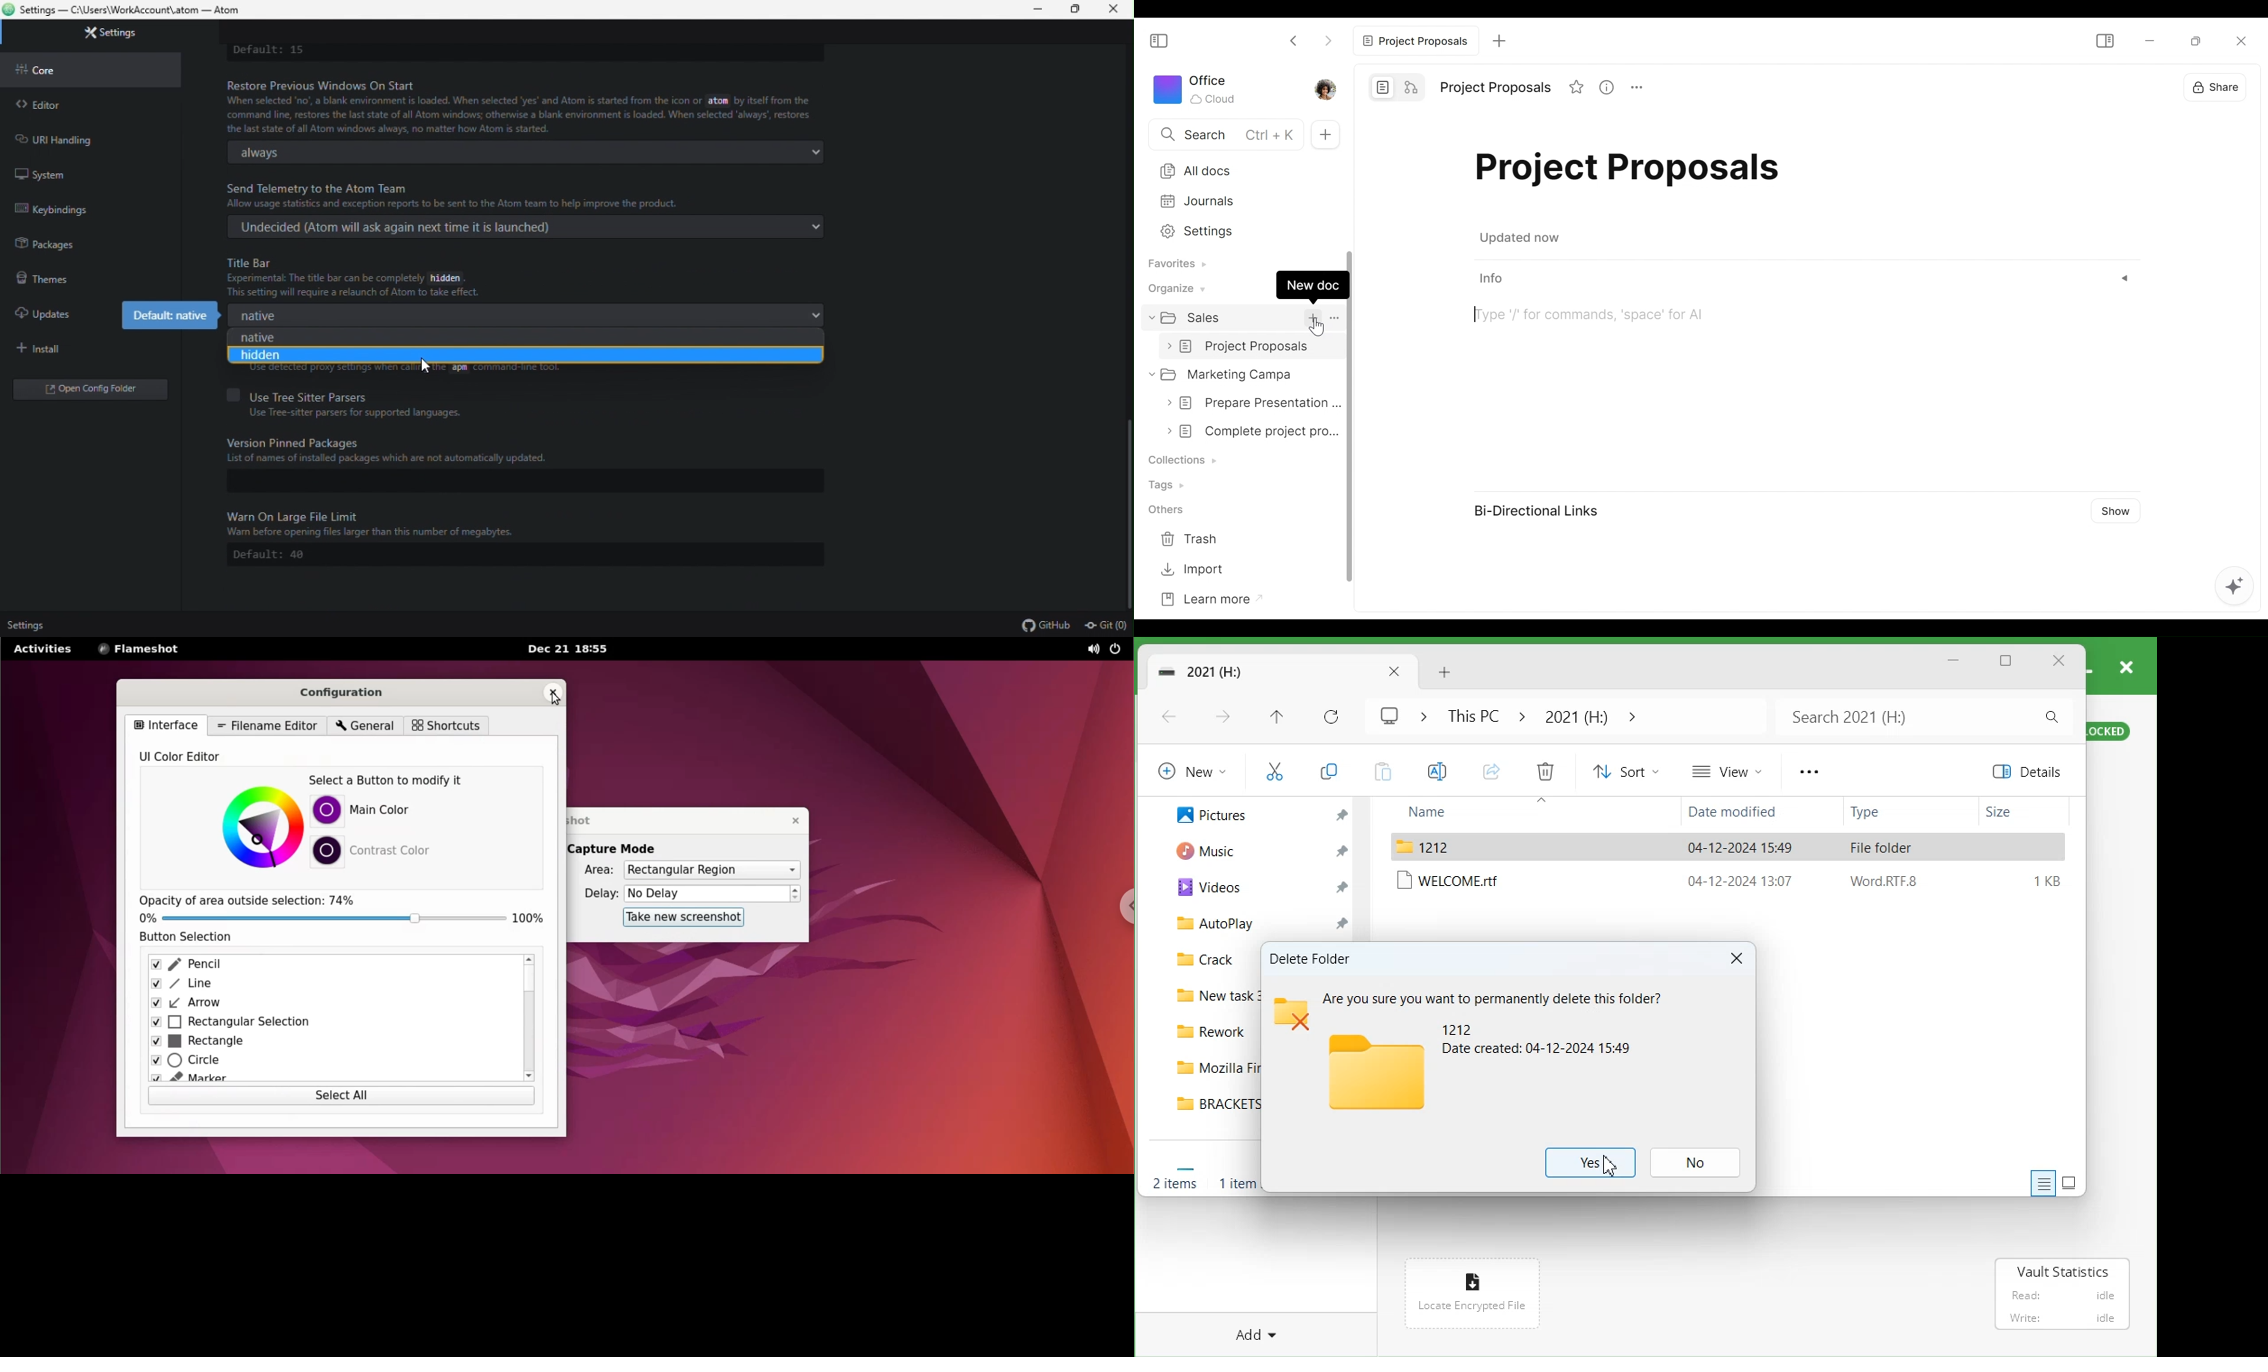 Image resolution: width=2268 pixels, height=1372 pixels. I want to click on Default: 40, so click(280, 555).